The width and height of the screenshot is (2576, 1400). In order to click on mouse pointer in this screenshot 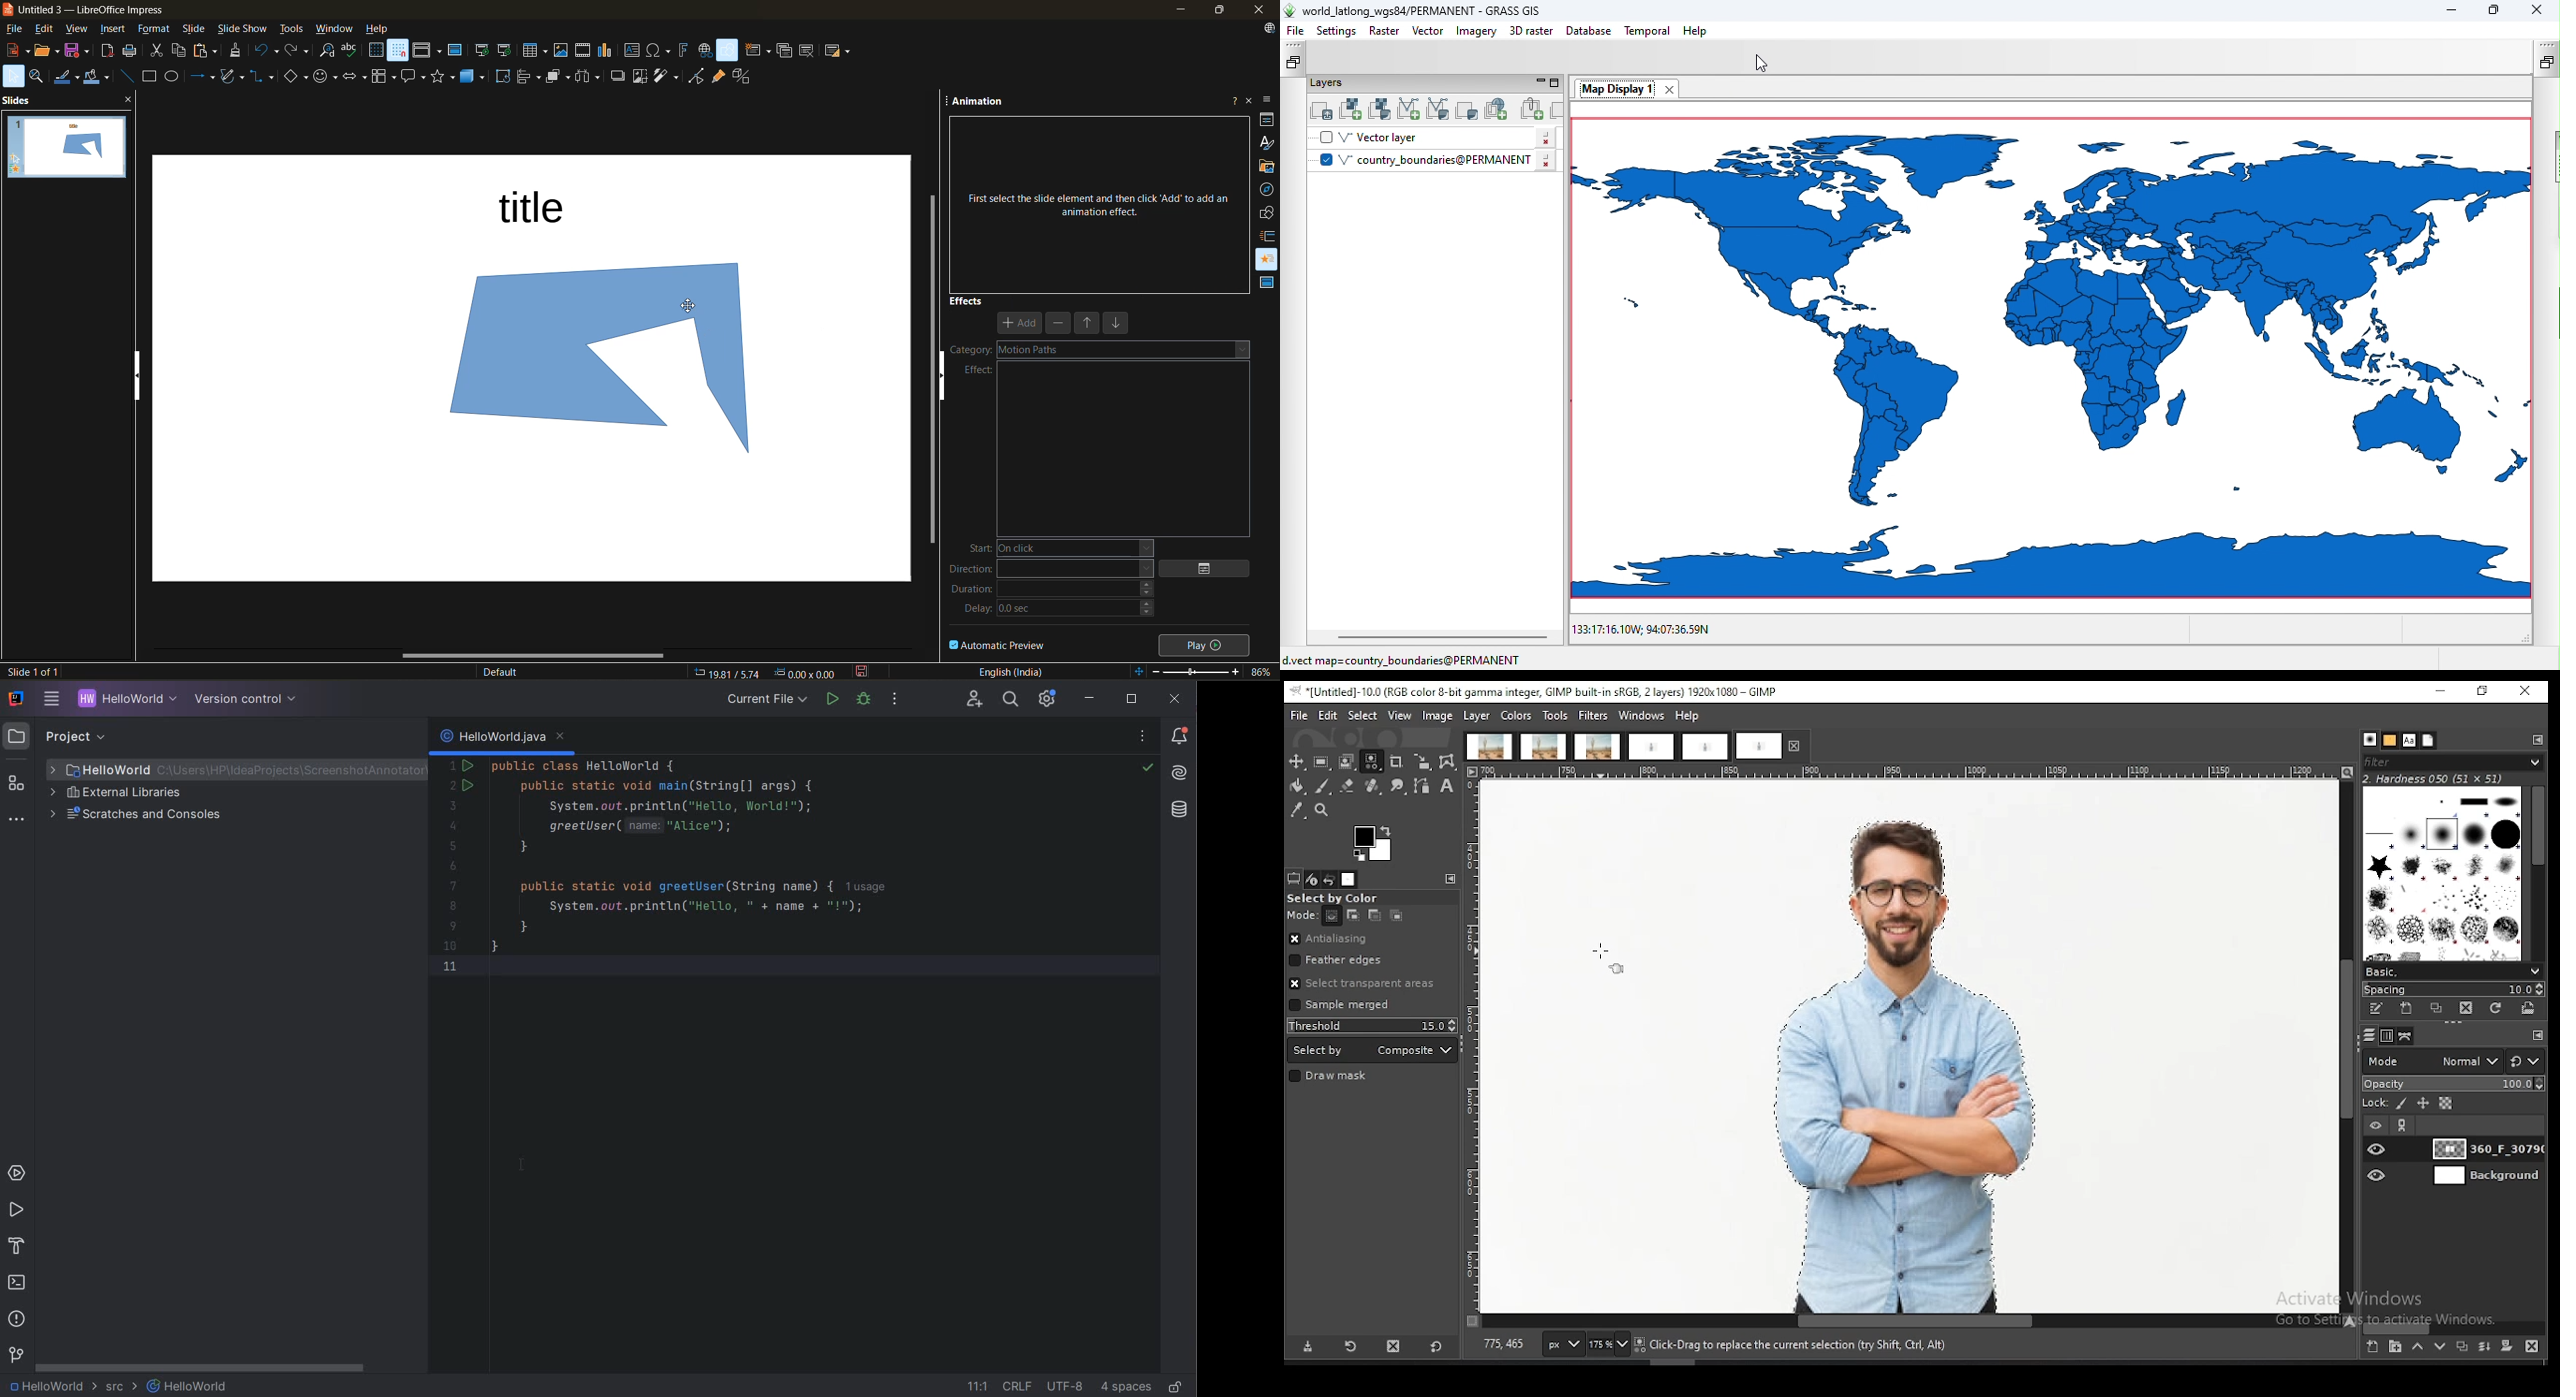, I will do `click(1610, 956)`.